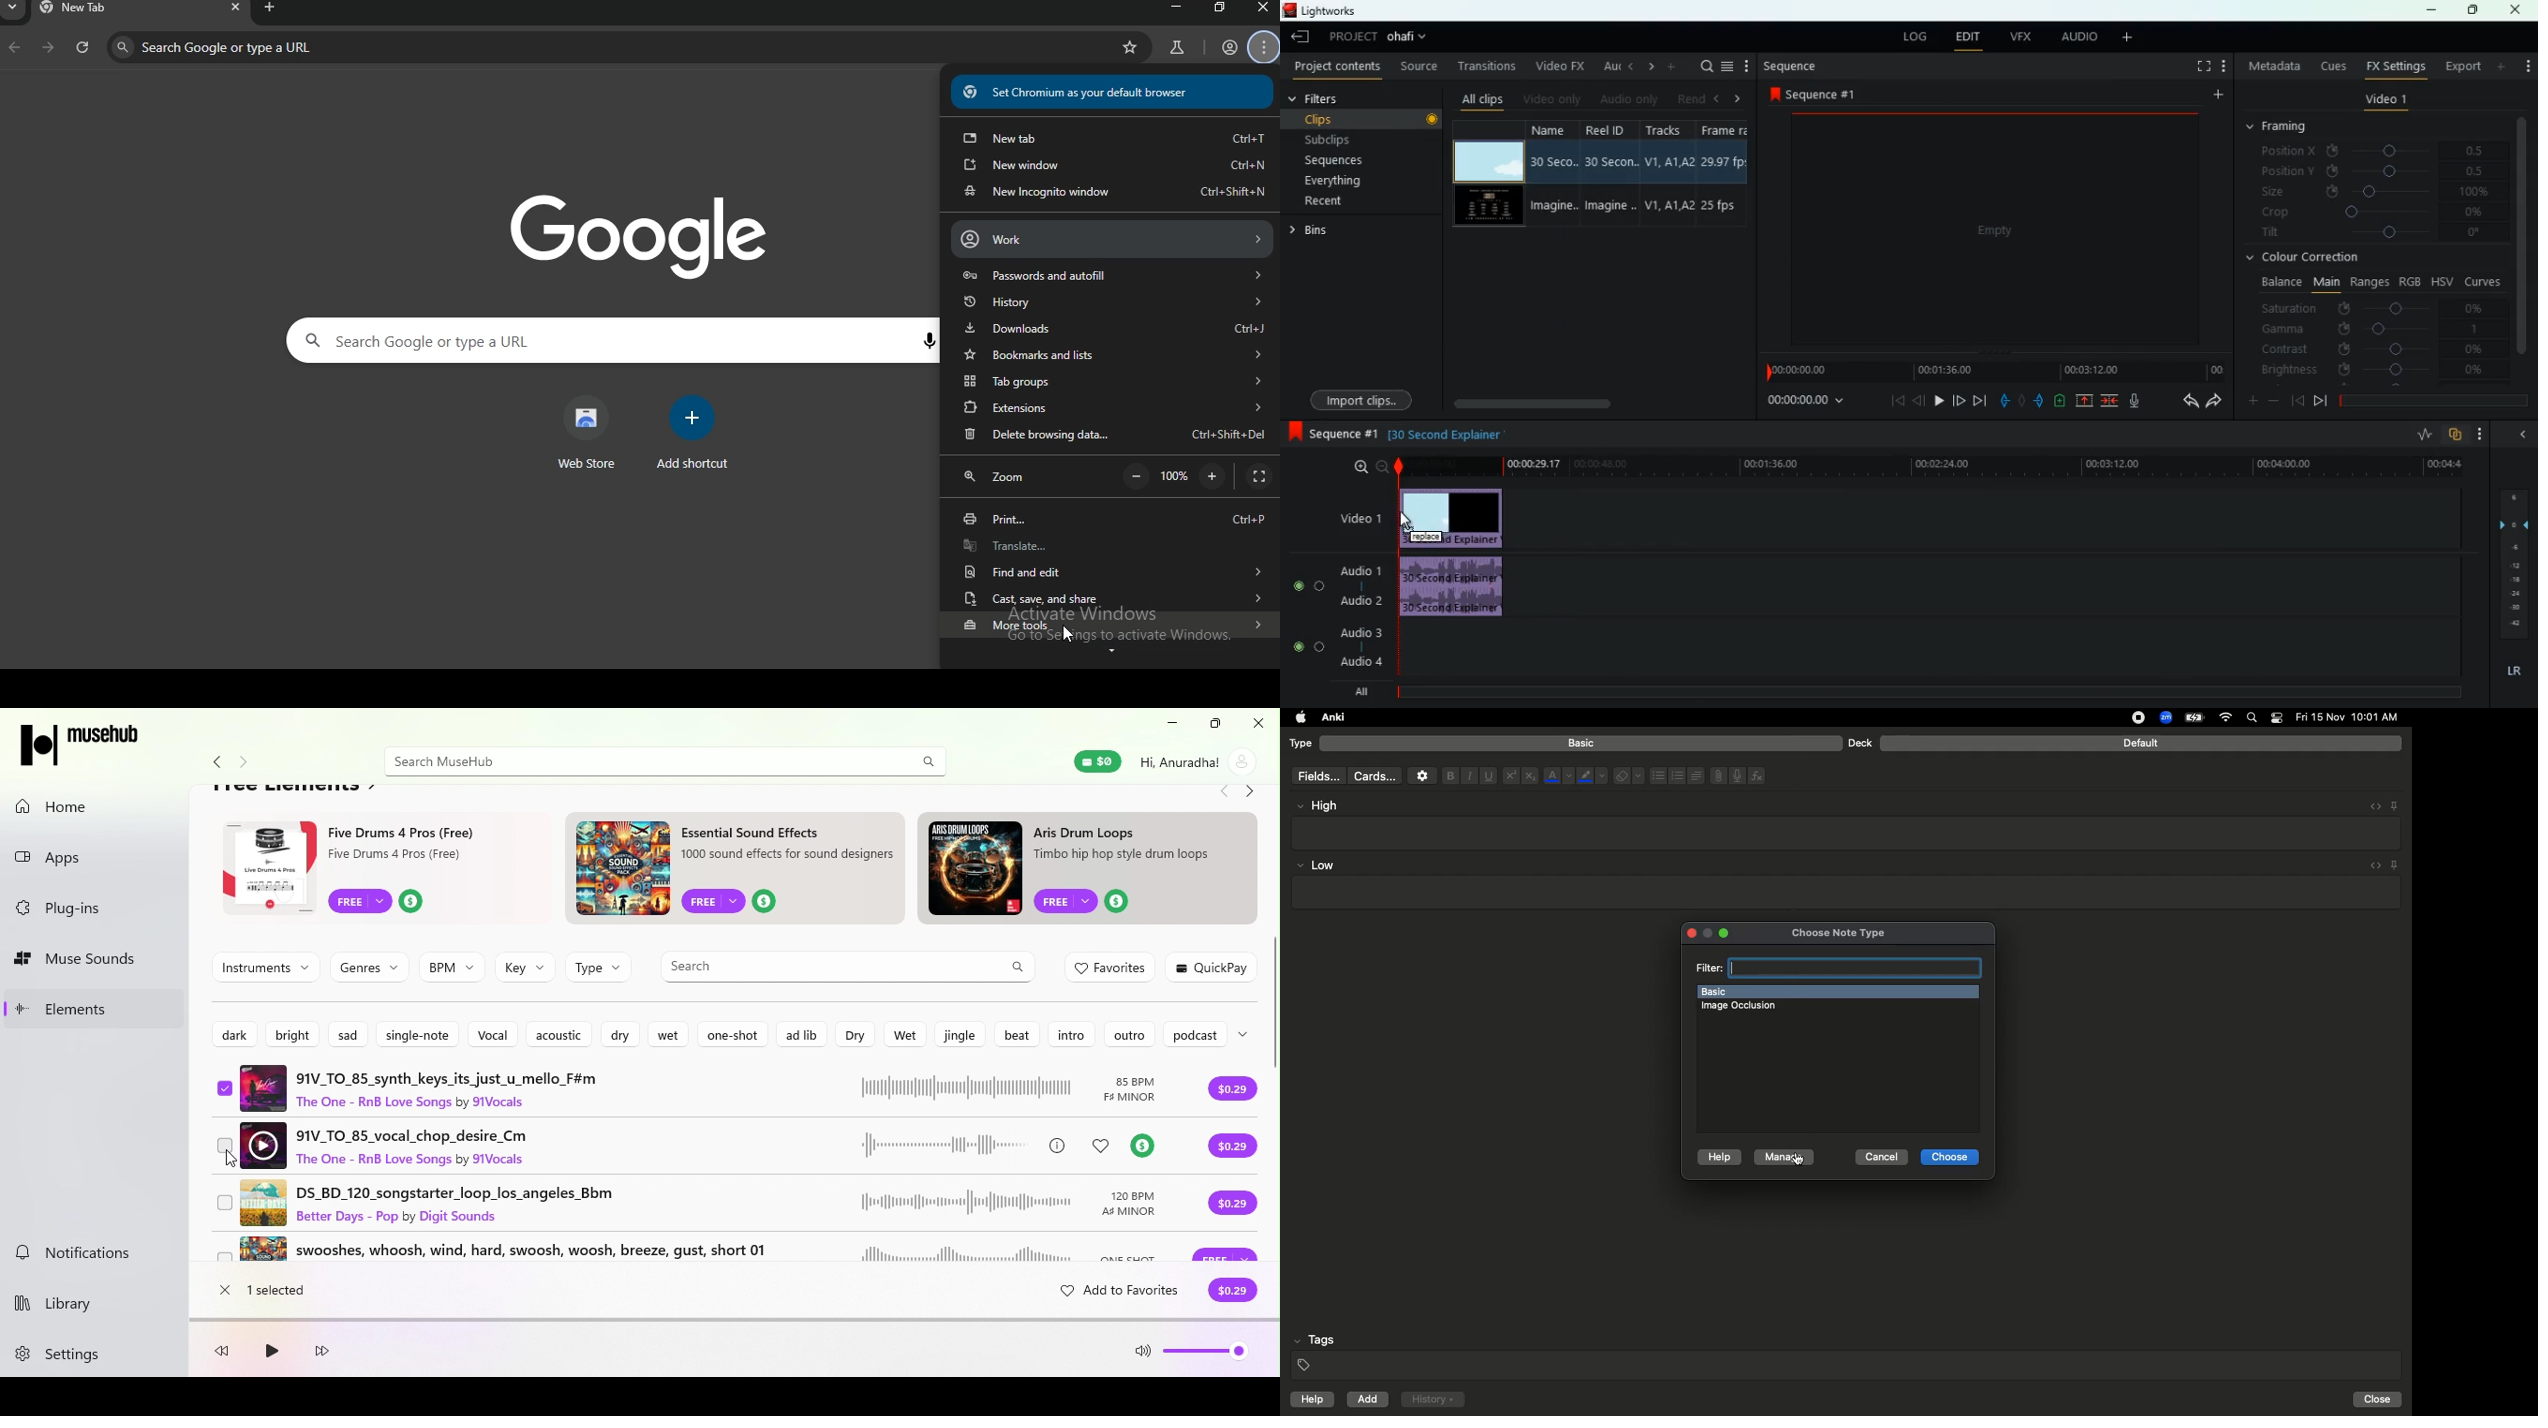  What do you see at coordinates (1368, 467) in the screenshot?
I see `zoom` at bounding box center [1368, 467].